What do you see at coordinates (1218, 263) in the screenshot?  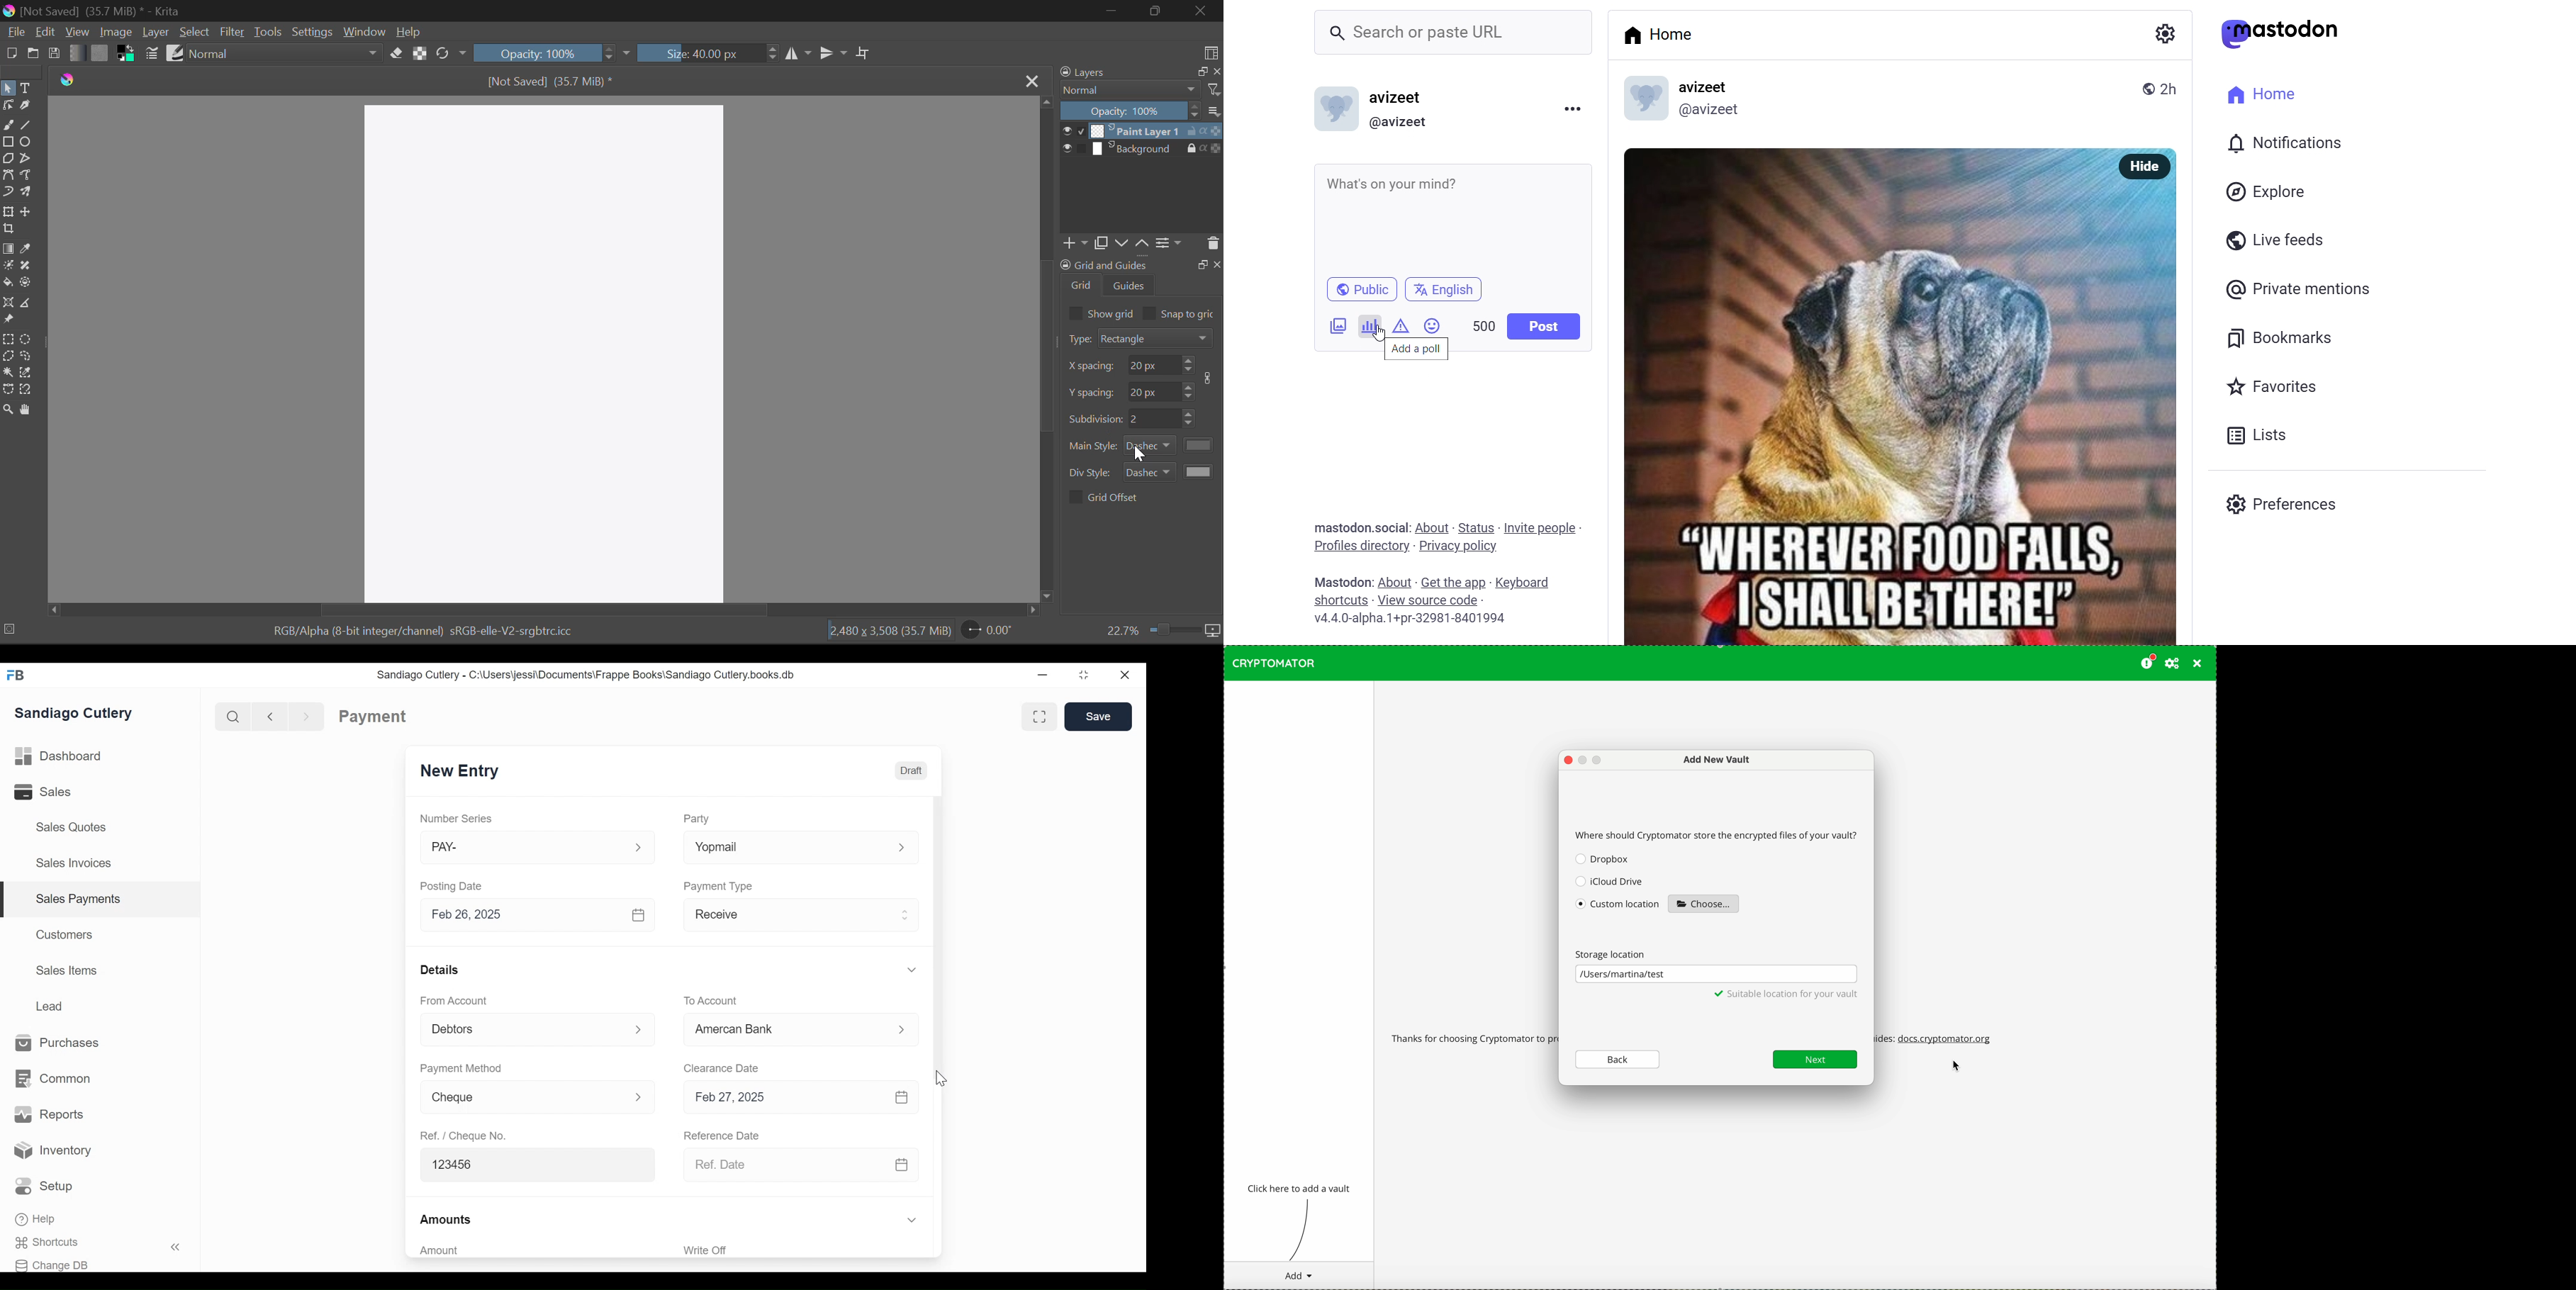 I see `` at bounding box center [1218, 263].